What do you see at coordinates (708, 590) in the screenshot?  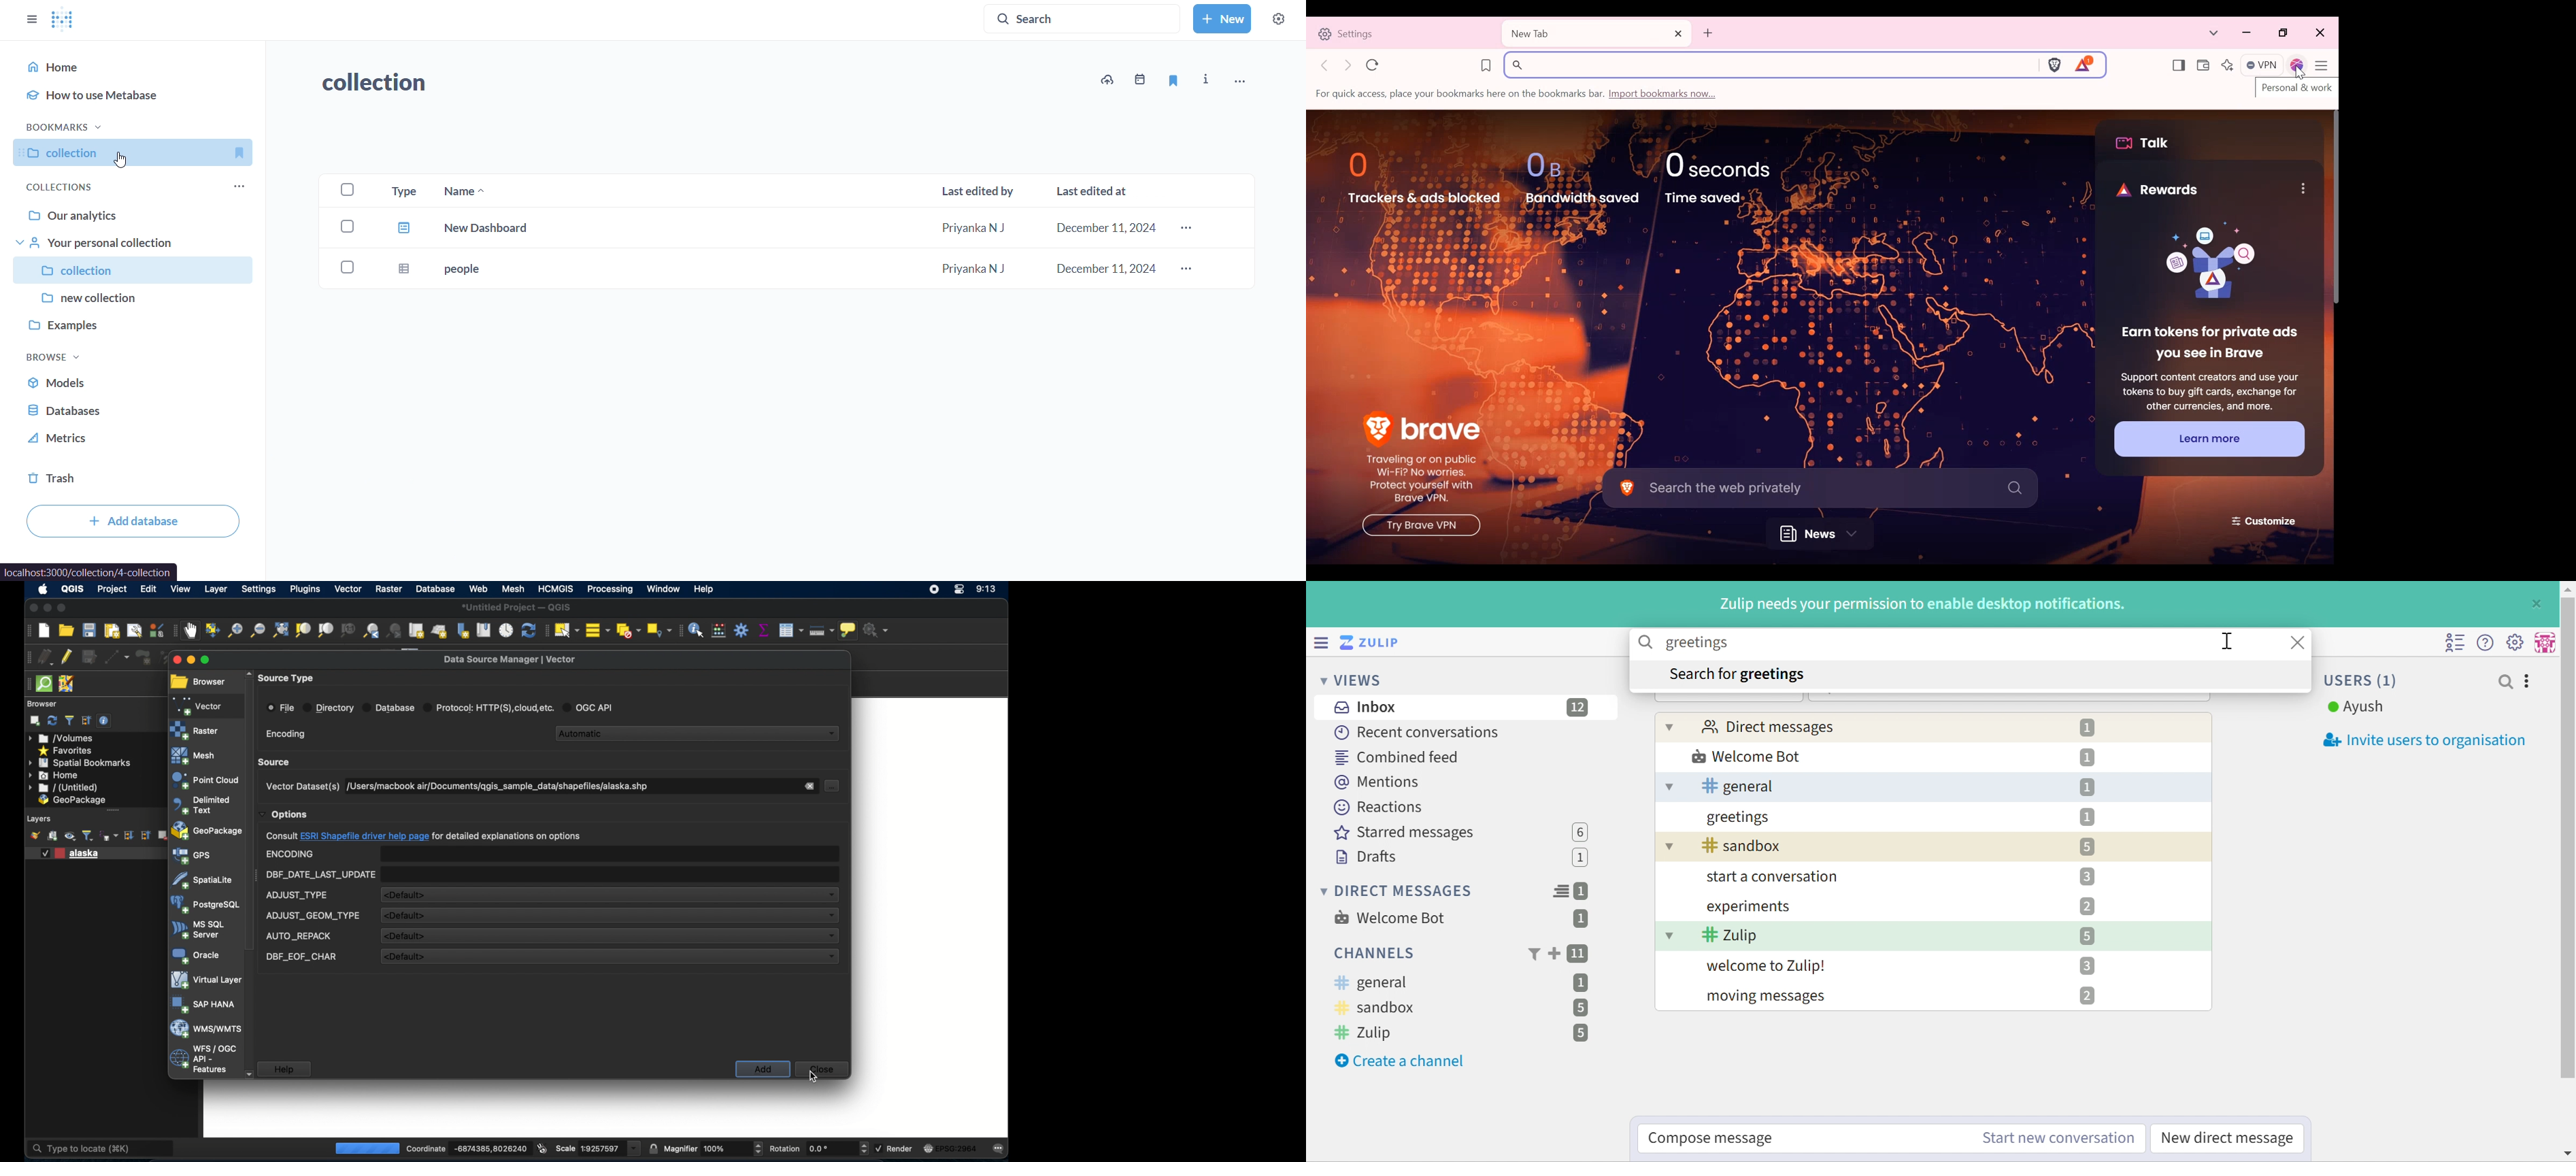 I see `help` at bounding box center [708, 590].